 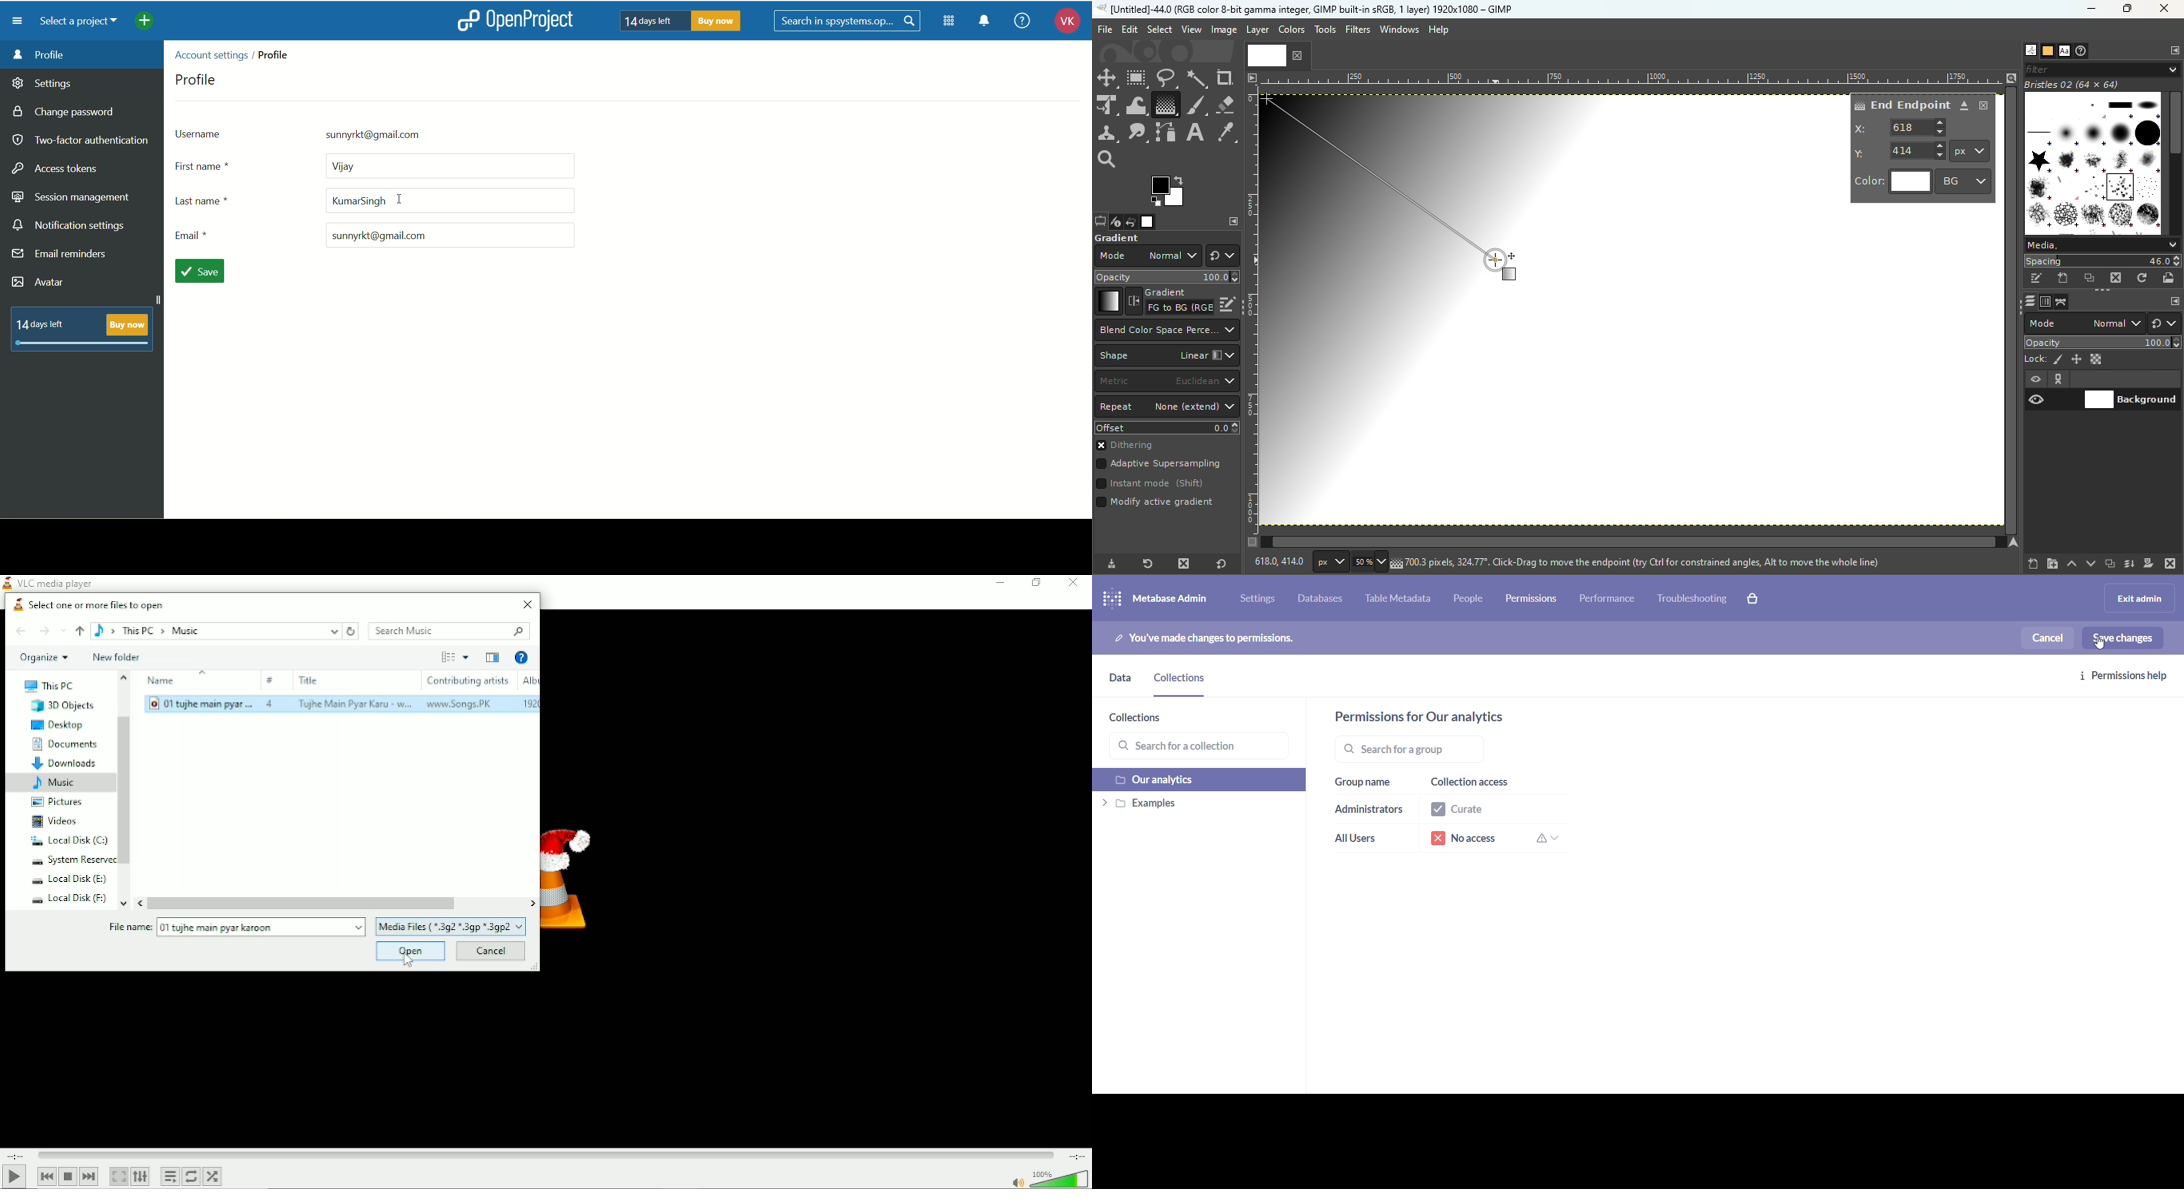 I want to click on Local Disk (C:), so click(x=67, y=841).